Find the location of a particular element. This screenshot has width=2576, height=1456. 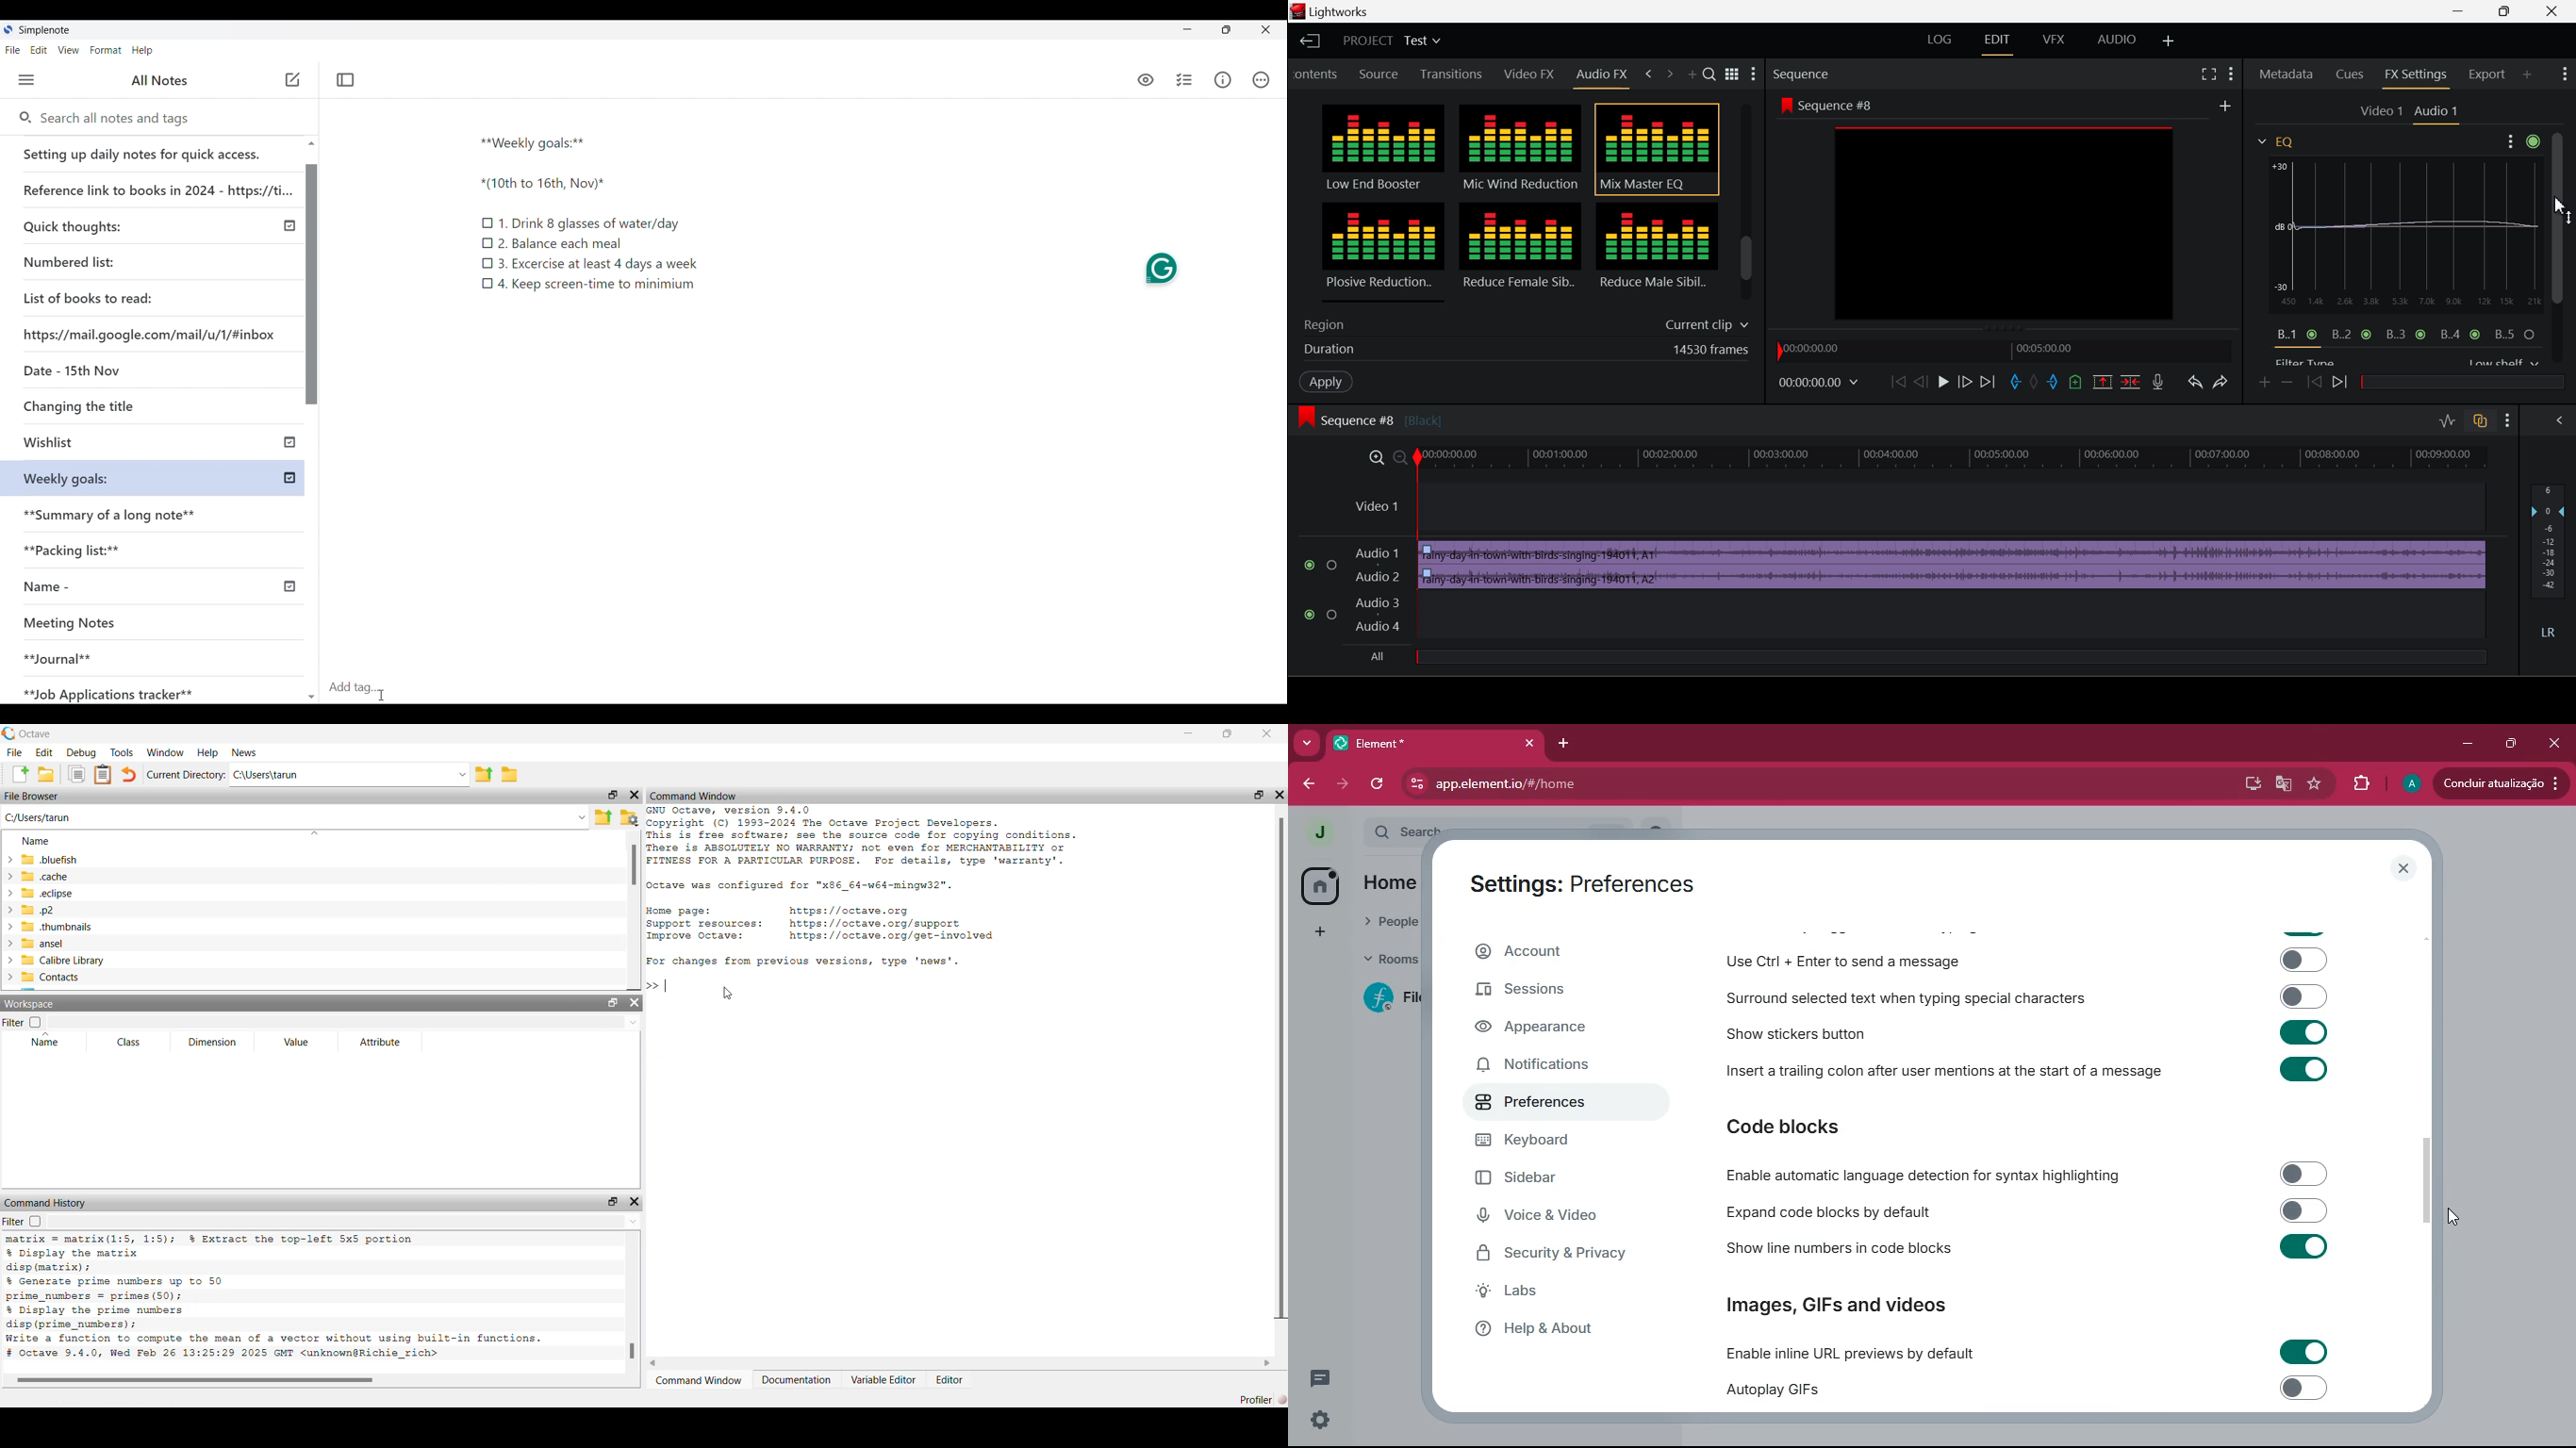

window is located at coordinates (165, 752).